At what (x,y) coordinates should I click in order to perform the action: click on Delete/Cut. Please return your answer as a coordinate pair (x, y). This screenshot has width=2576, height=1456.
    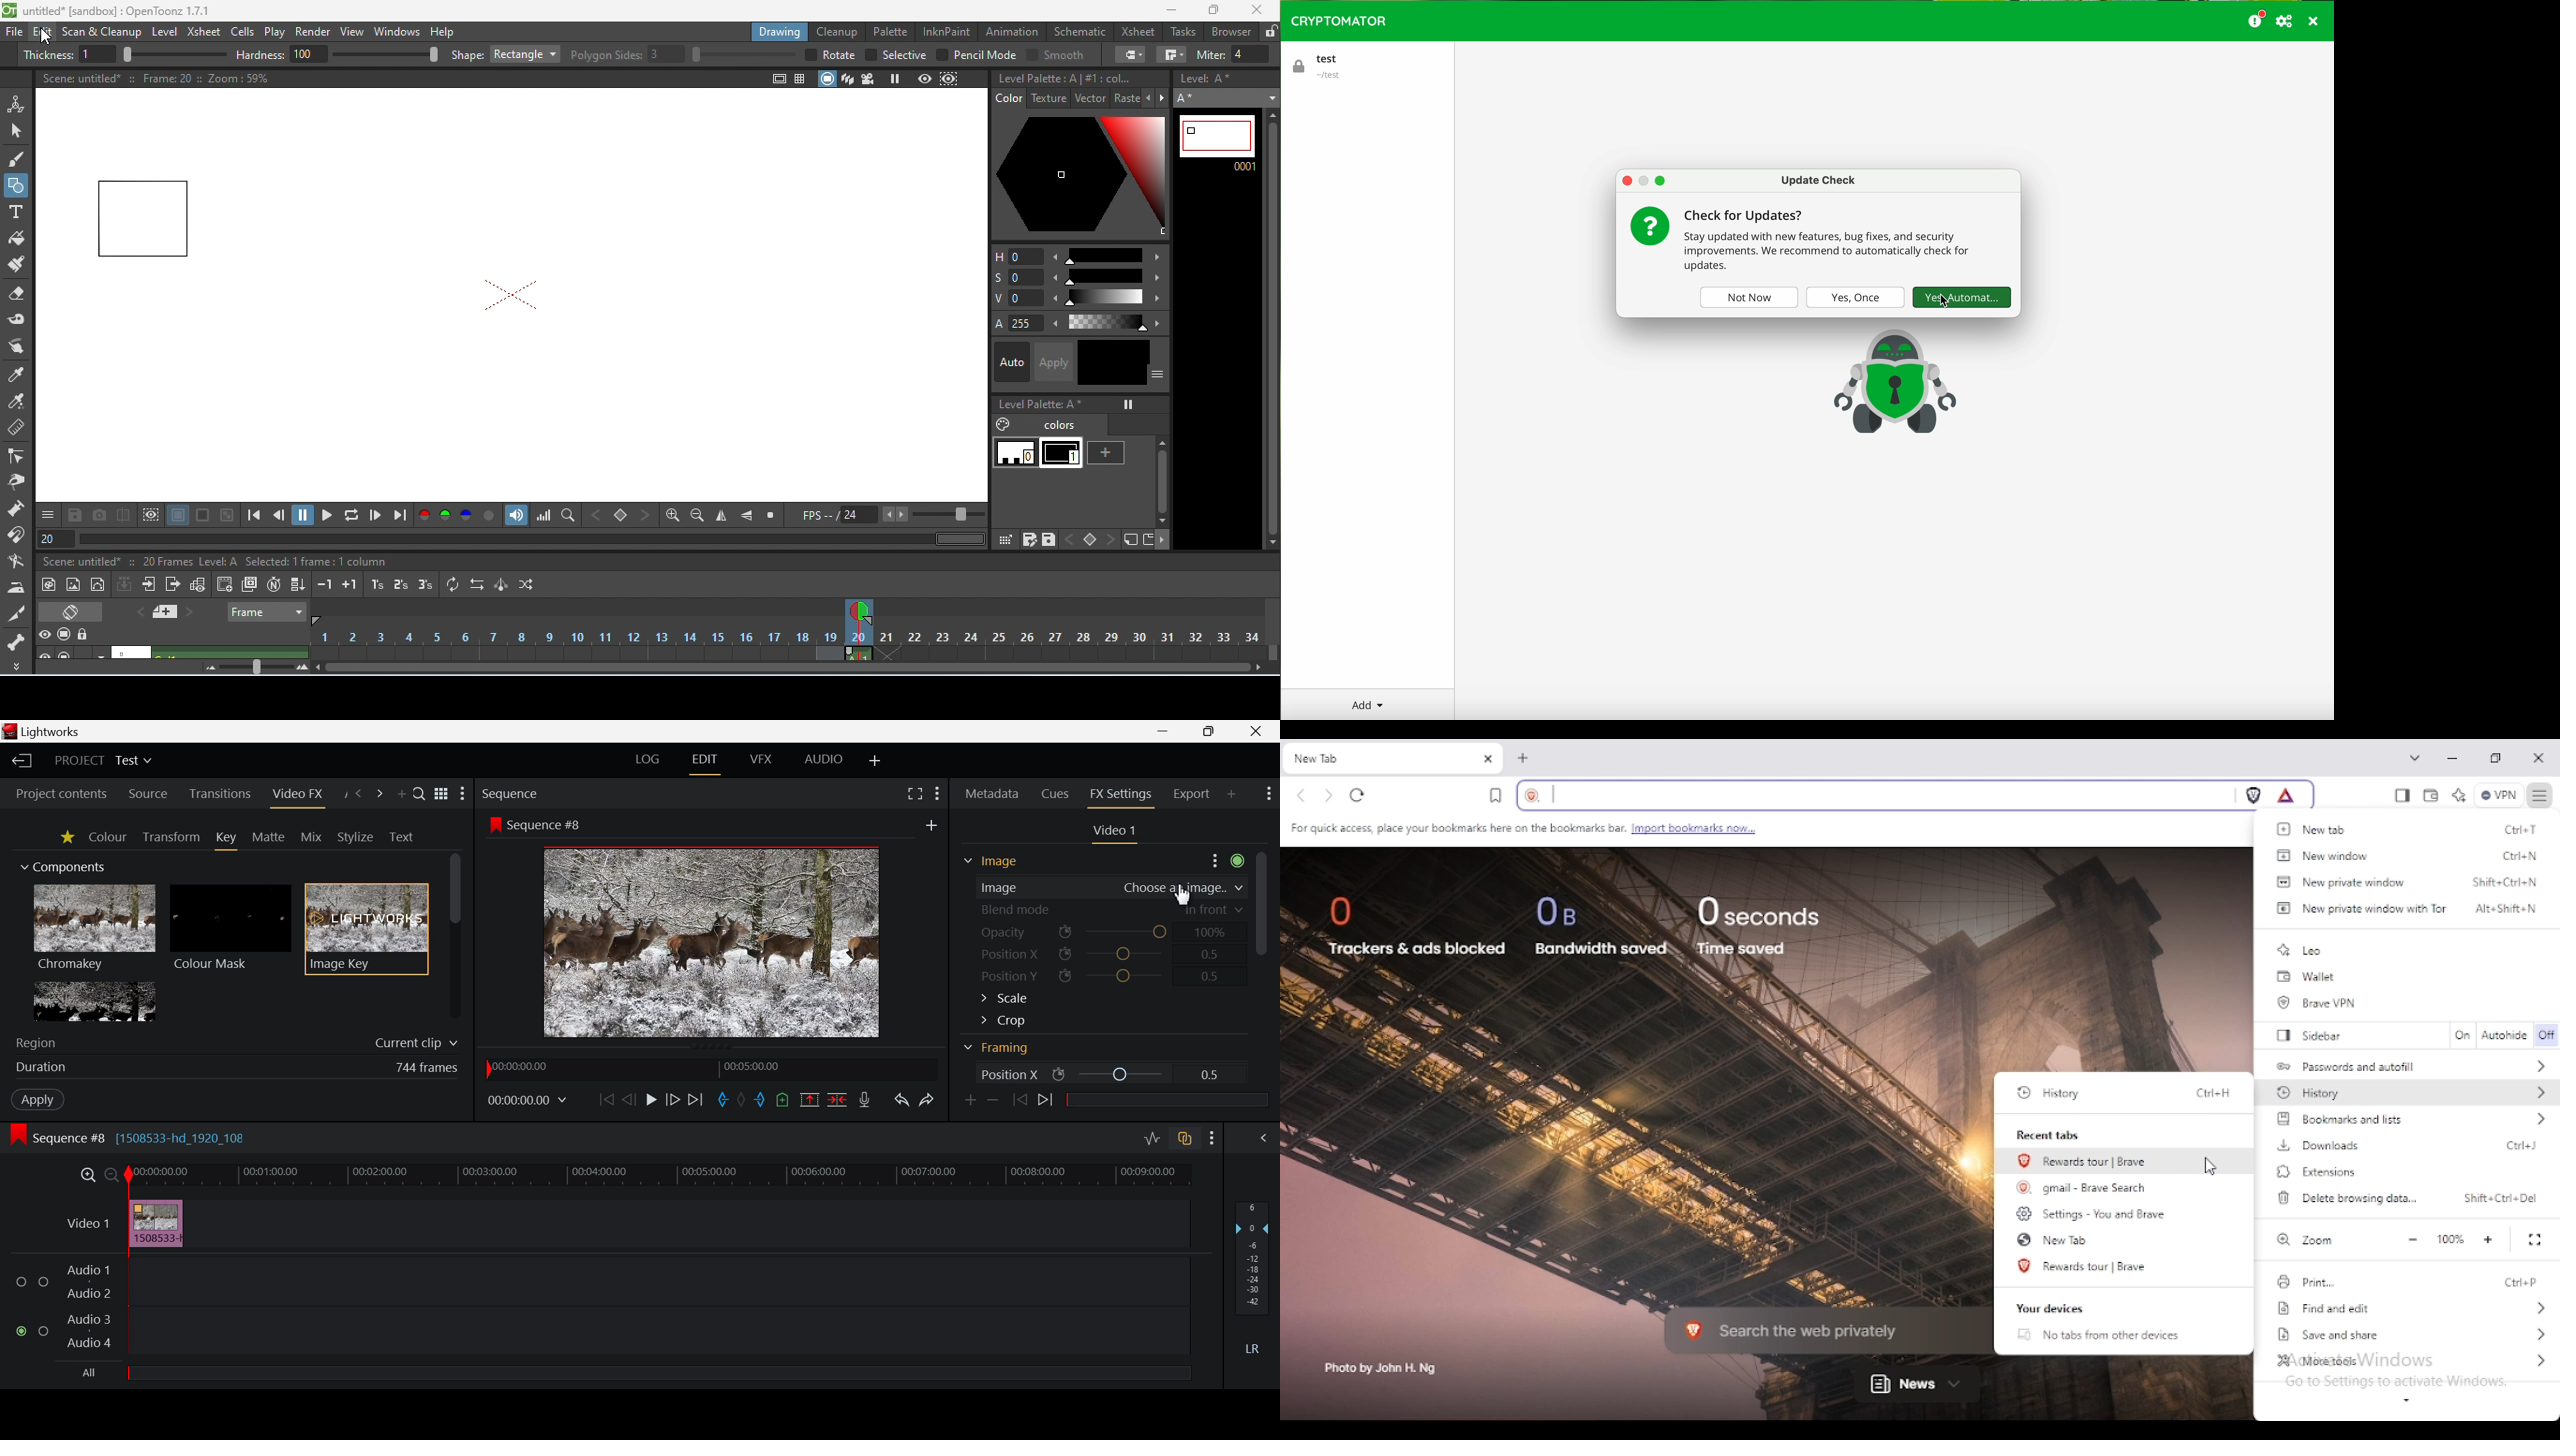
    Looking at the image, I should click on (836, 1099).